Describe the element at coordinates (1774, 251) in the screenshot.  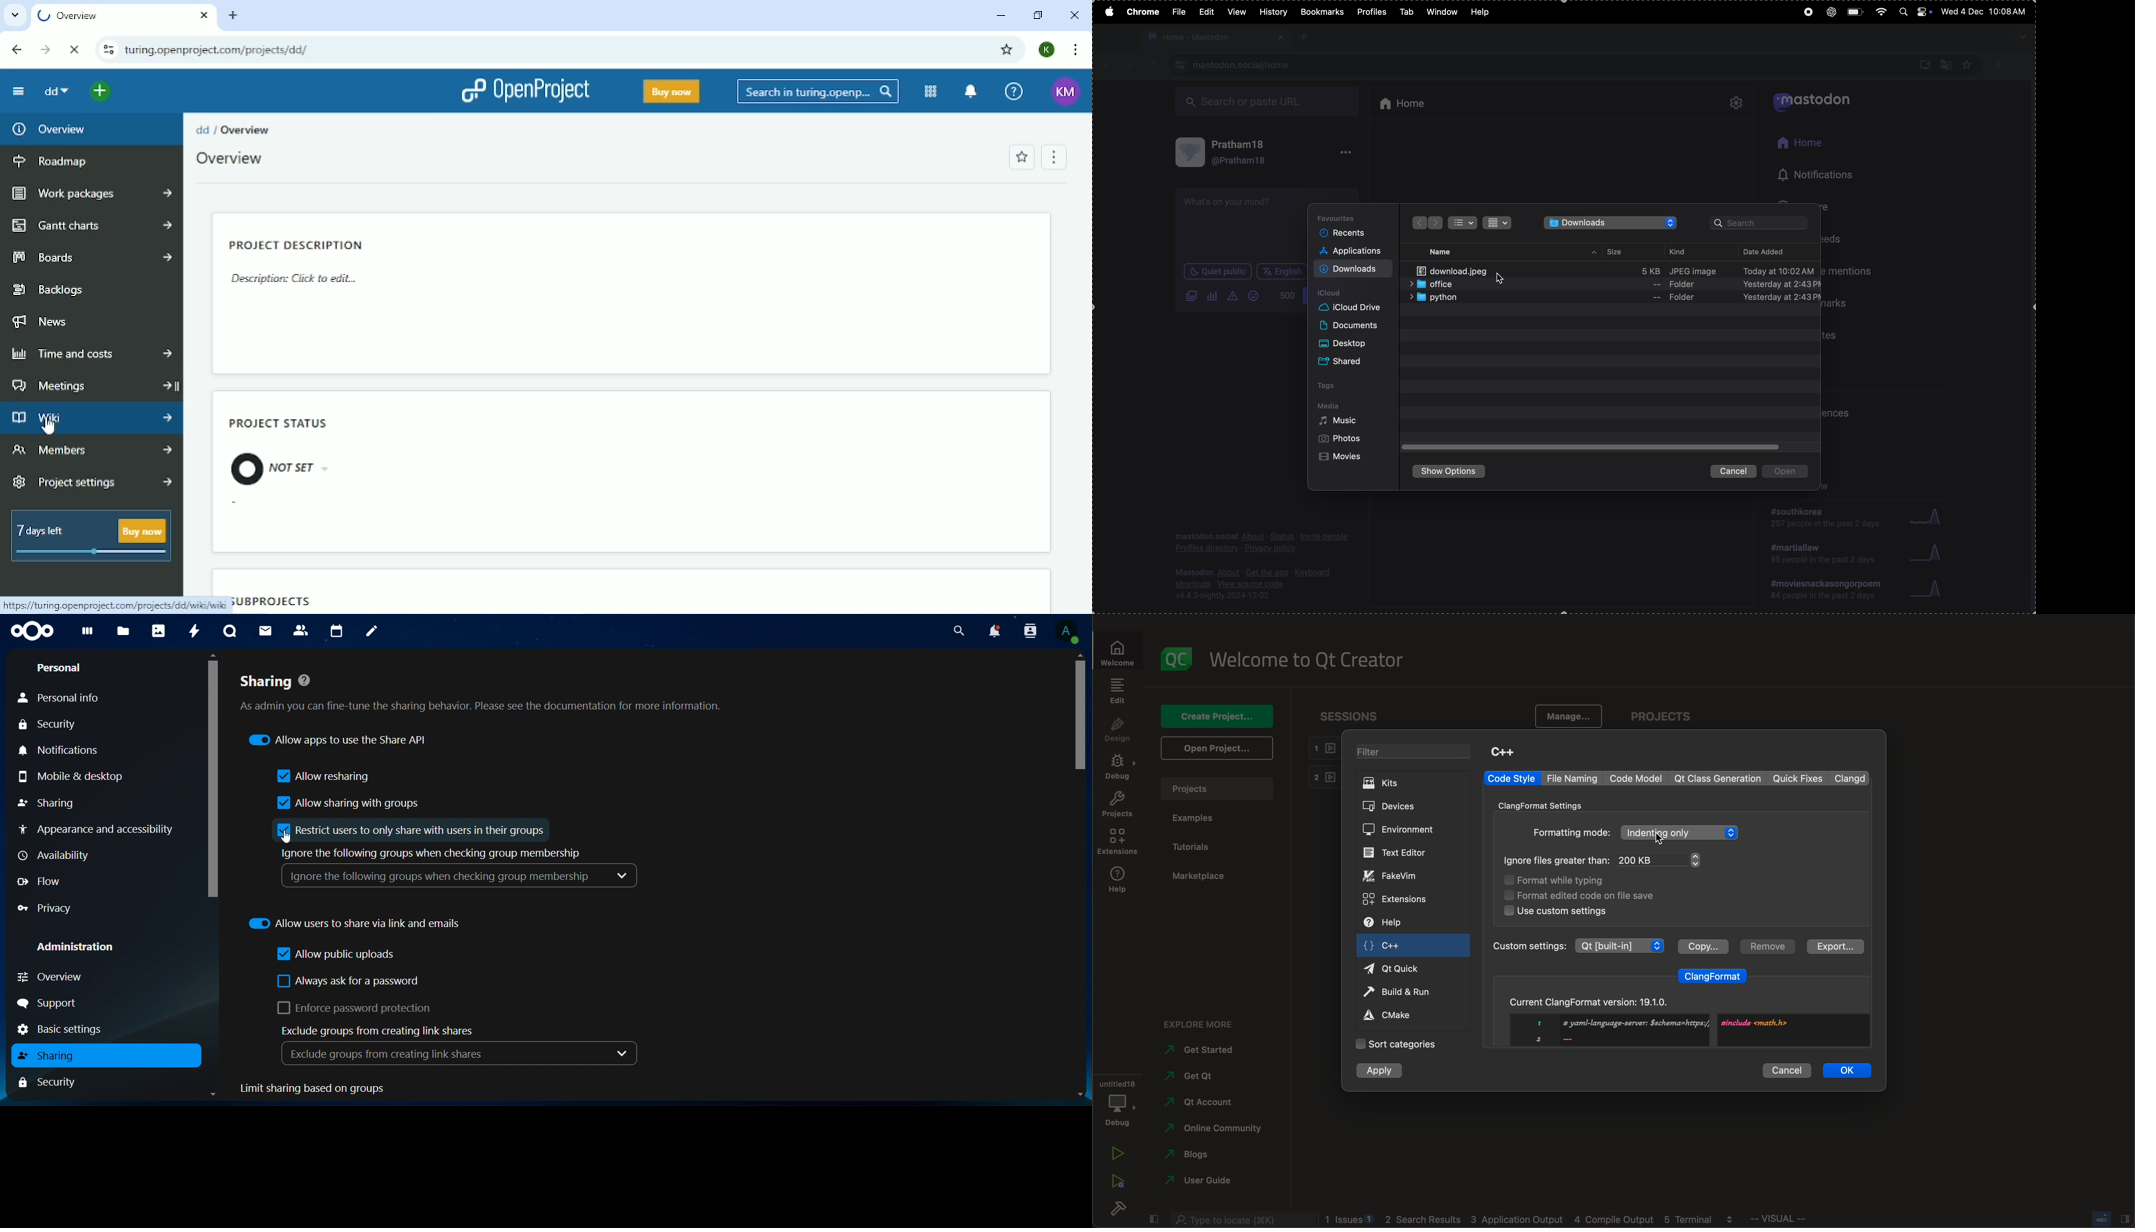
I see `date added` at that location.